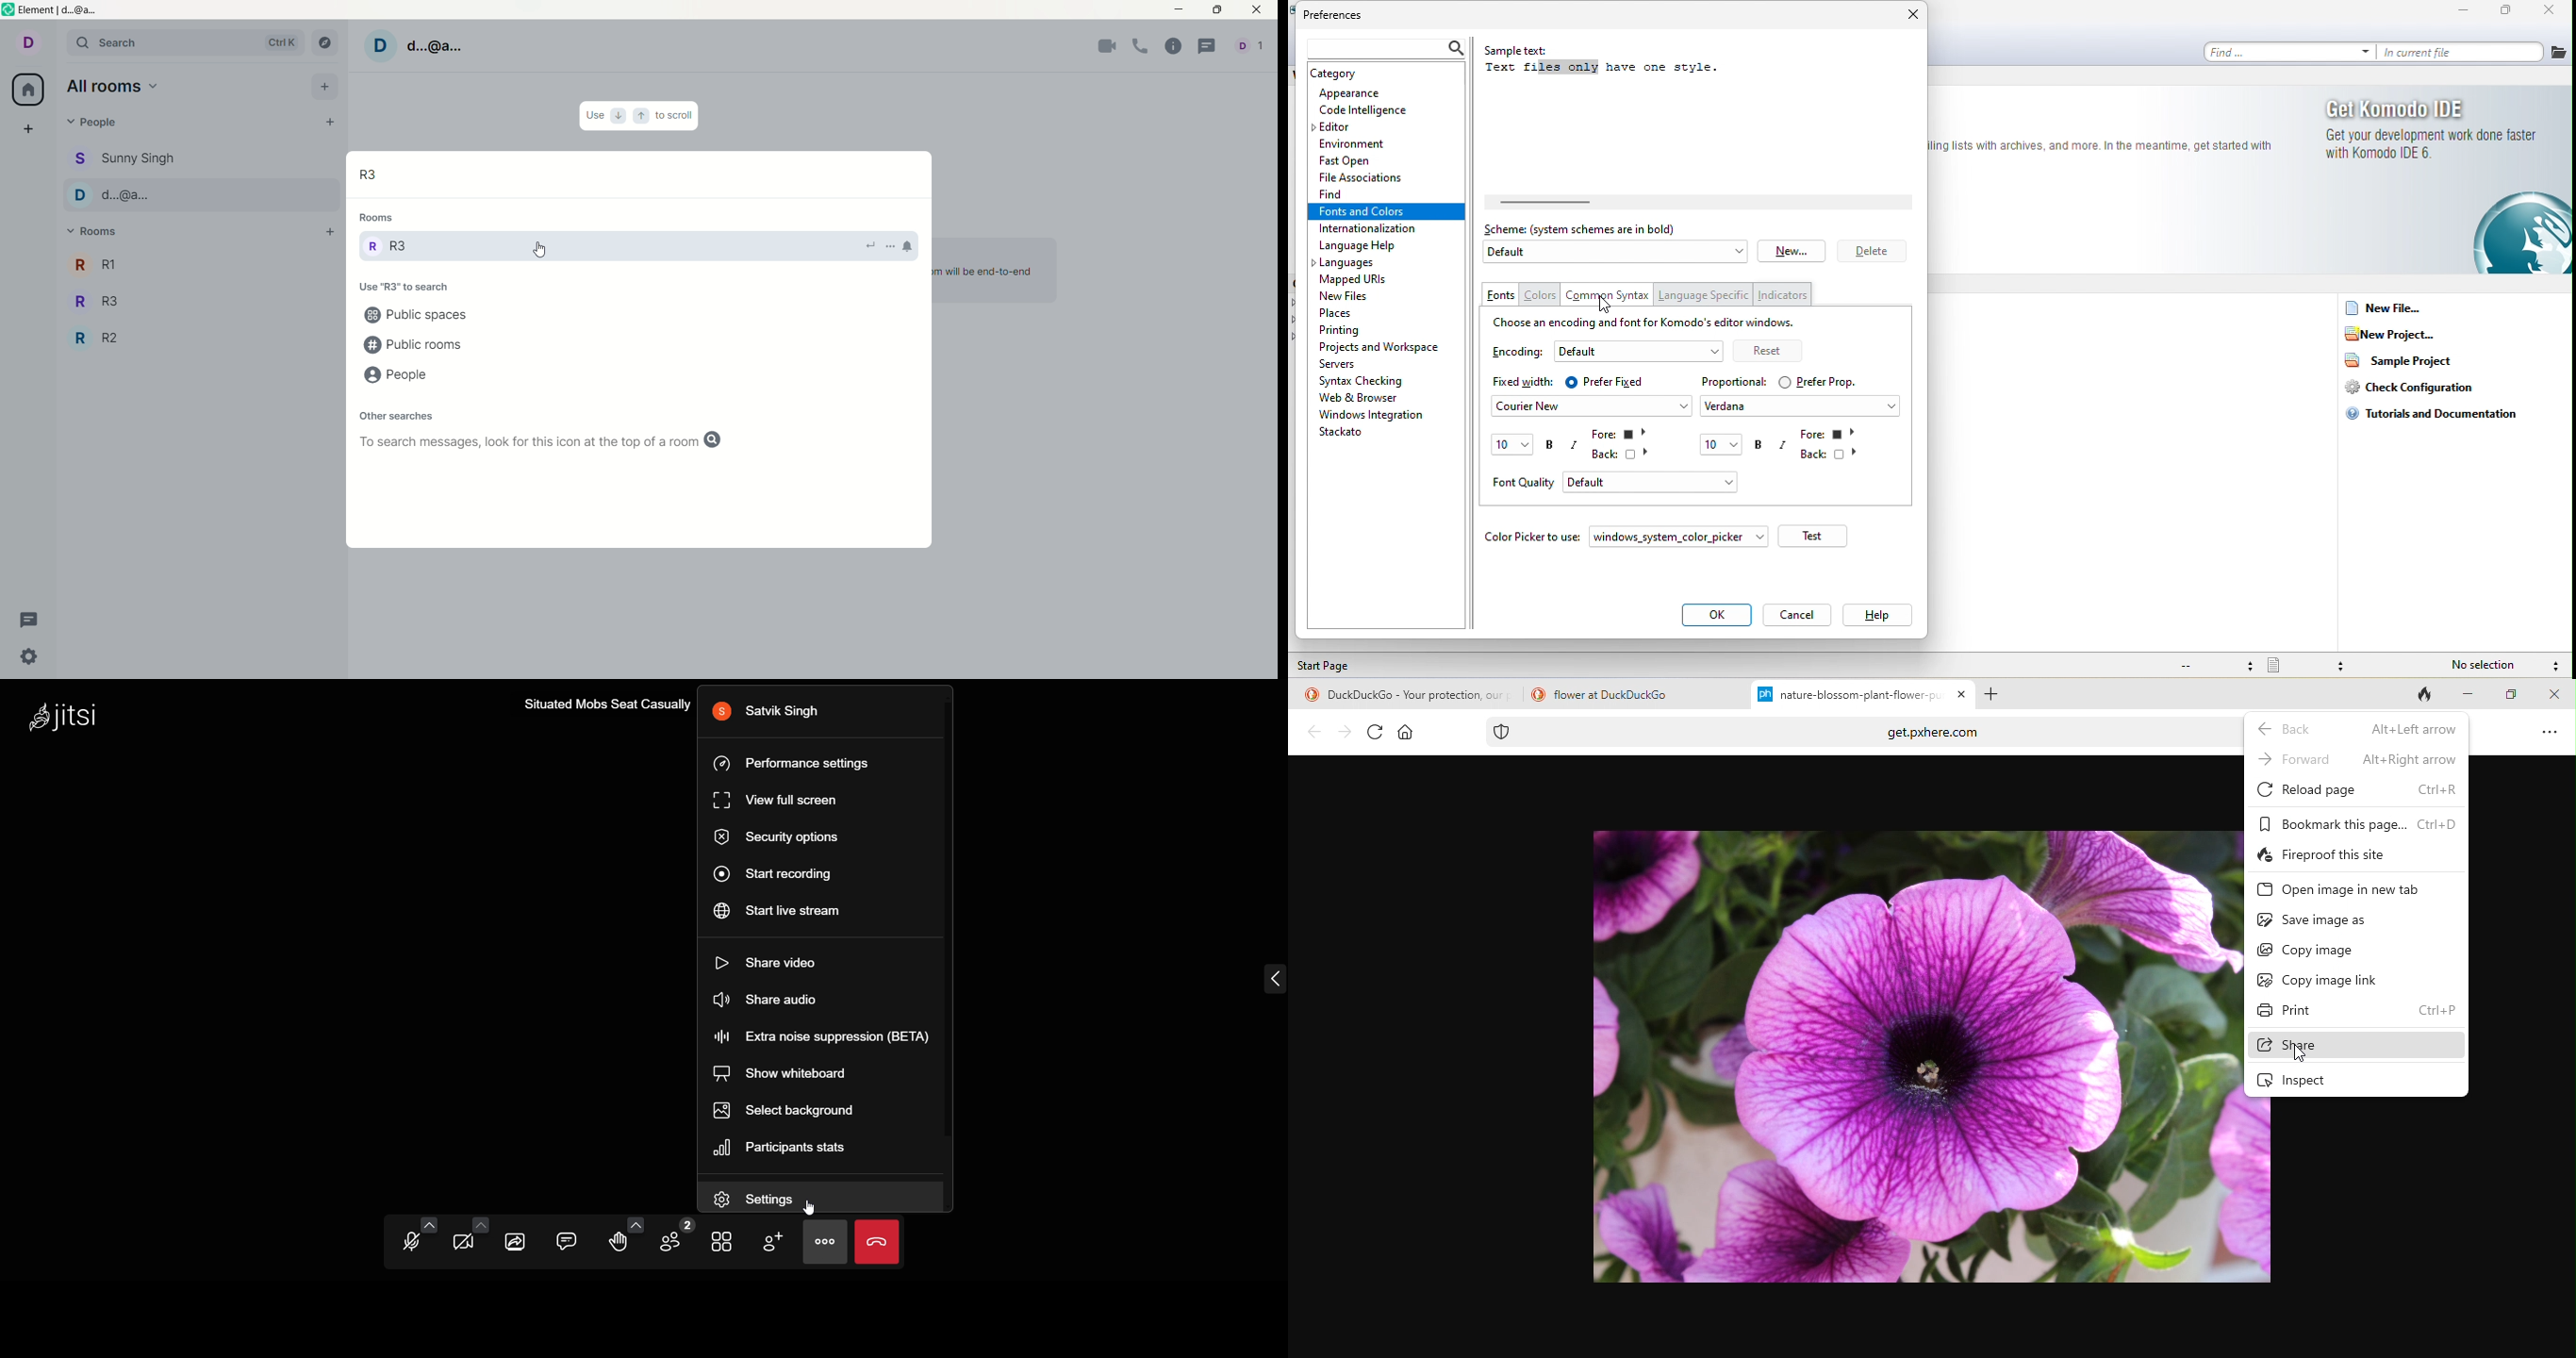 The height and width of the screenshot is (1372, 2576). What do you see at coordinates (419, 45) in the screenshot?
I see `account` at bounding box center [419, 45].